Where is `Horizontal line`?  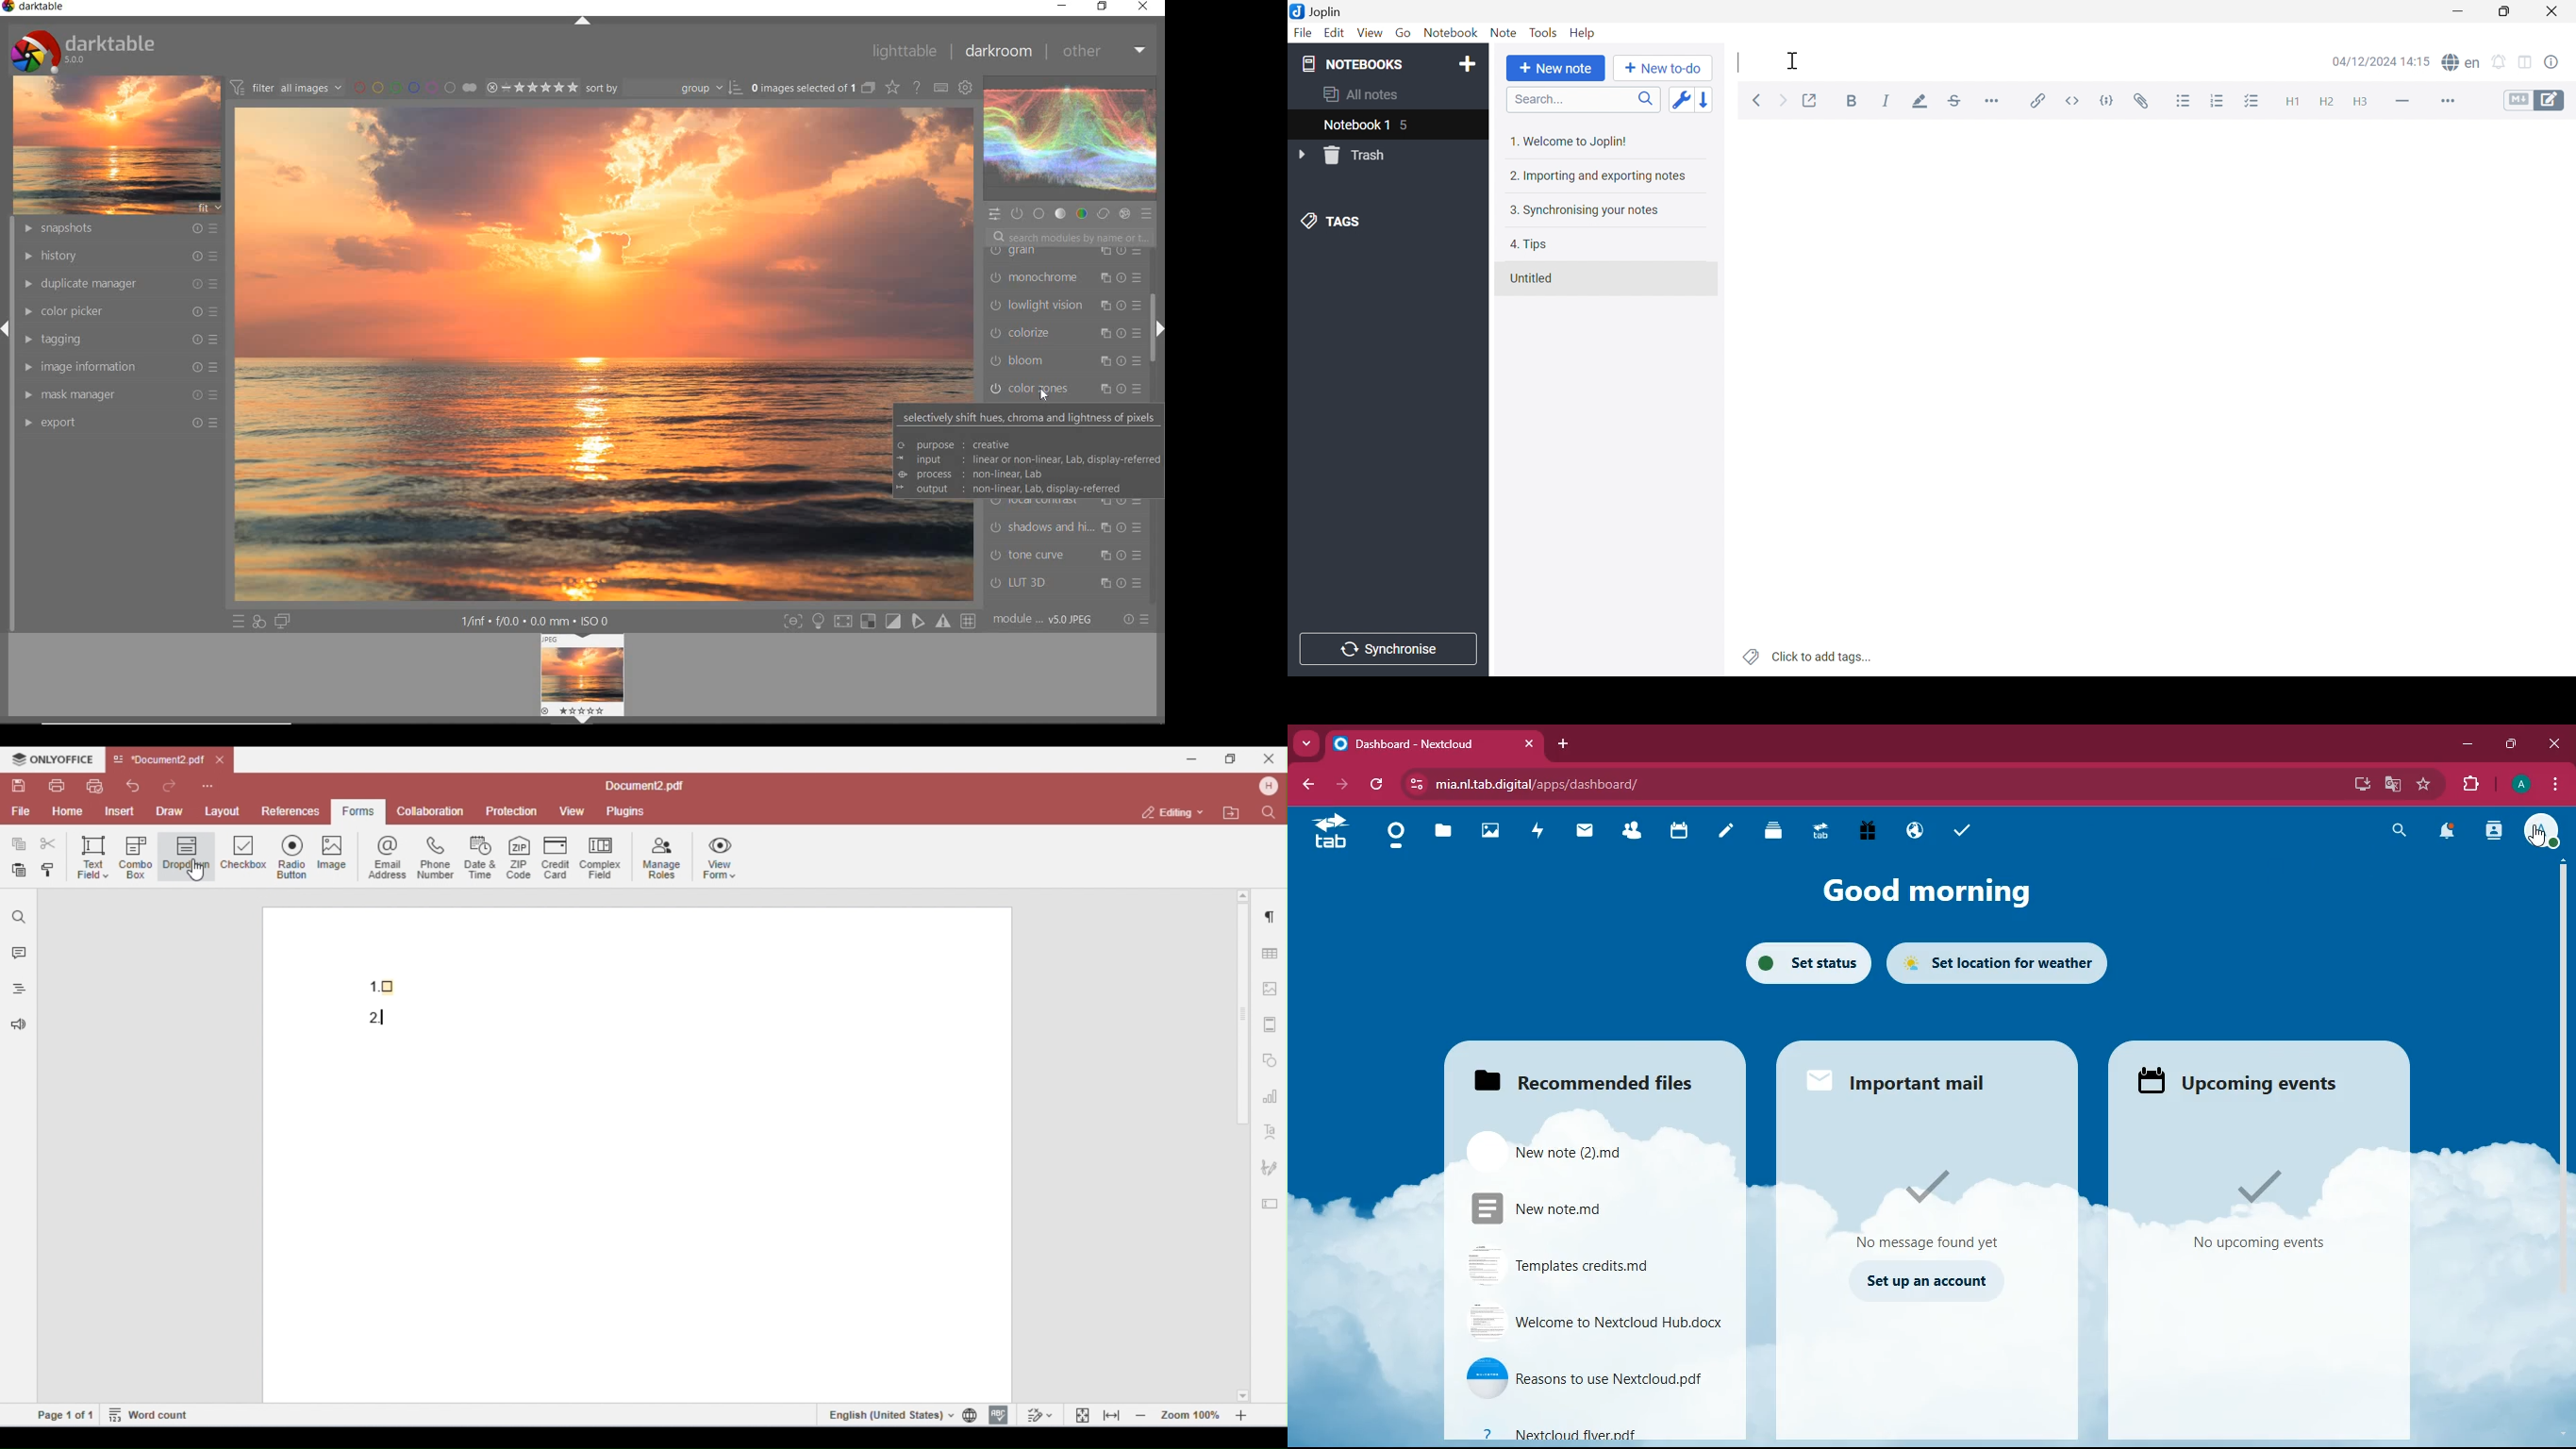 Horizontal line is located at coordinates (2404, 99).